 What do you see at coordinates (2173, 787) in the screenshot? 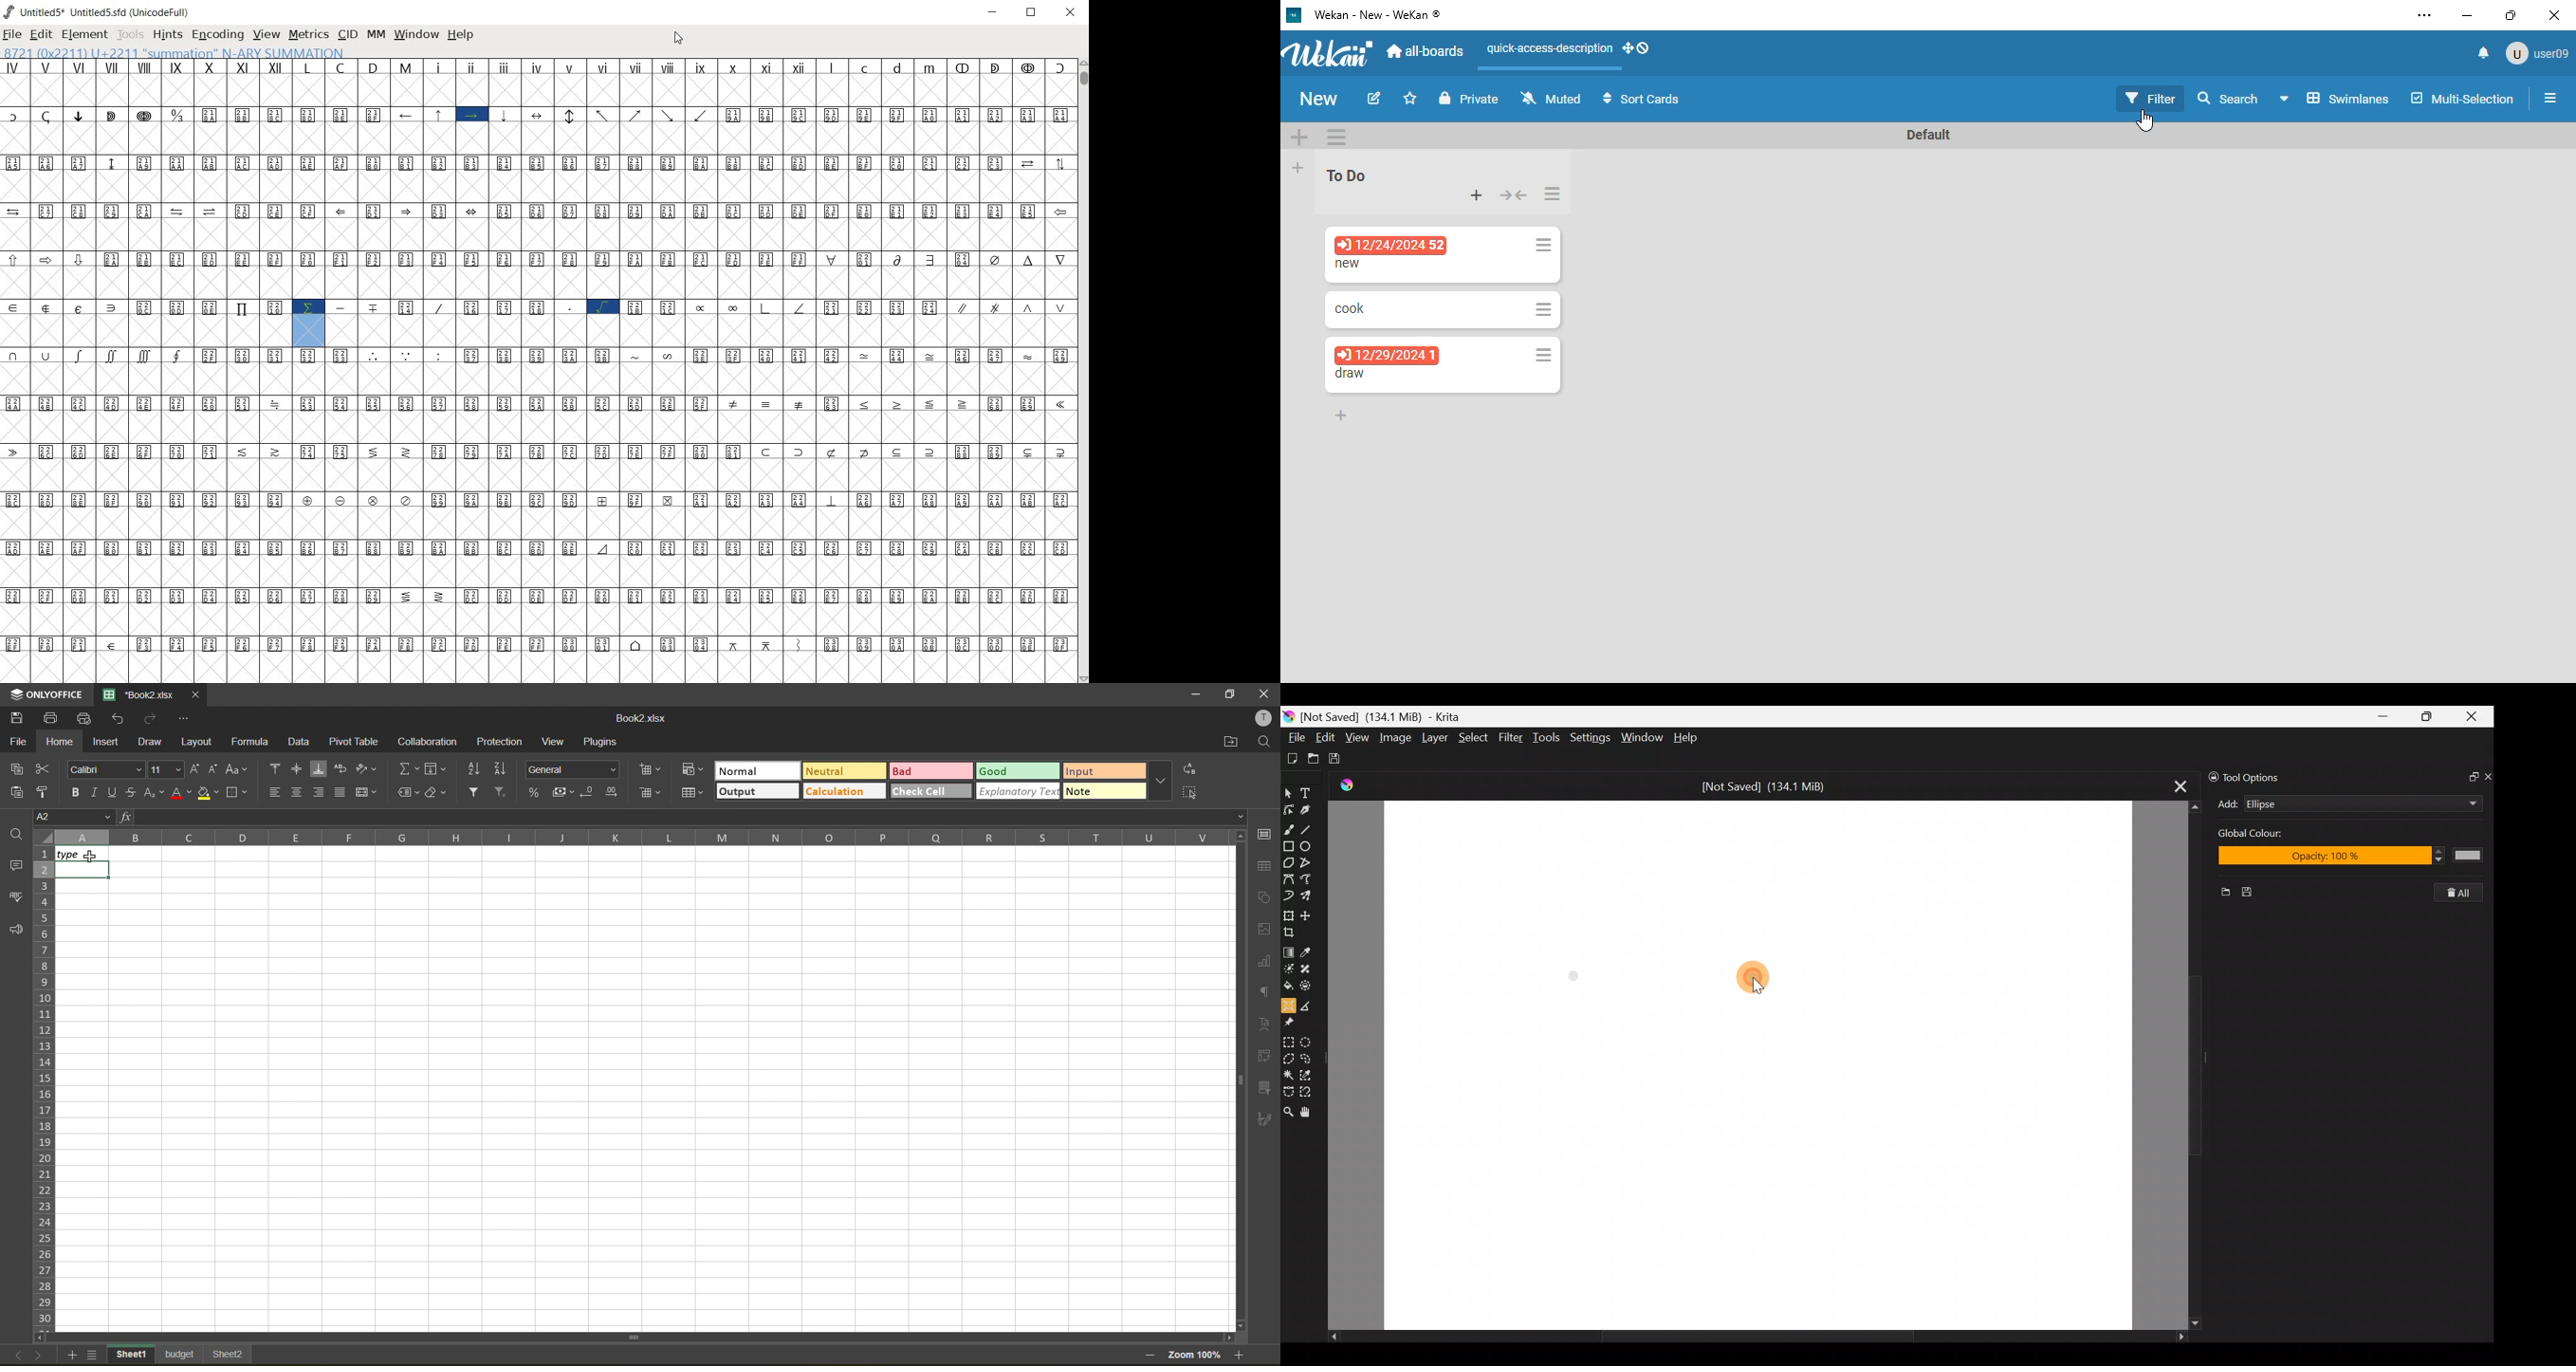
I see `Close tab` at bounding box center [2173, 787].